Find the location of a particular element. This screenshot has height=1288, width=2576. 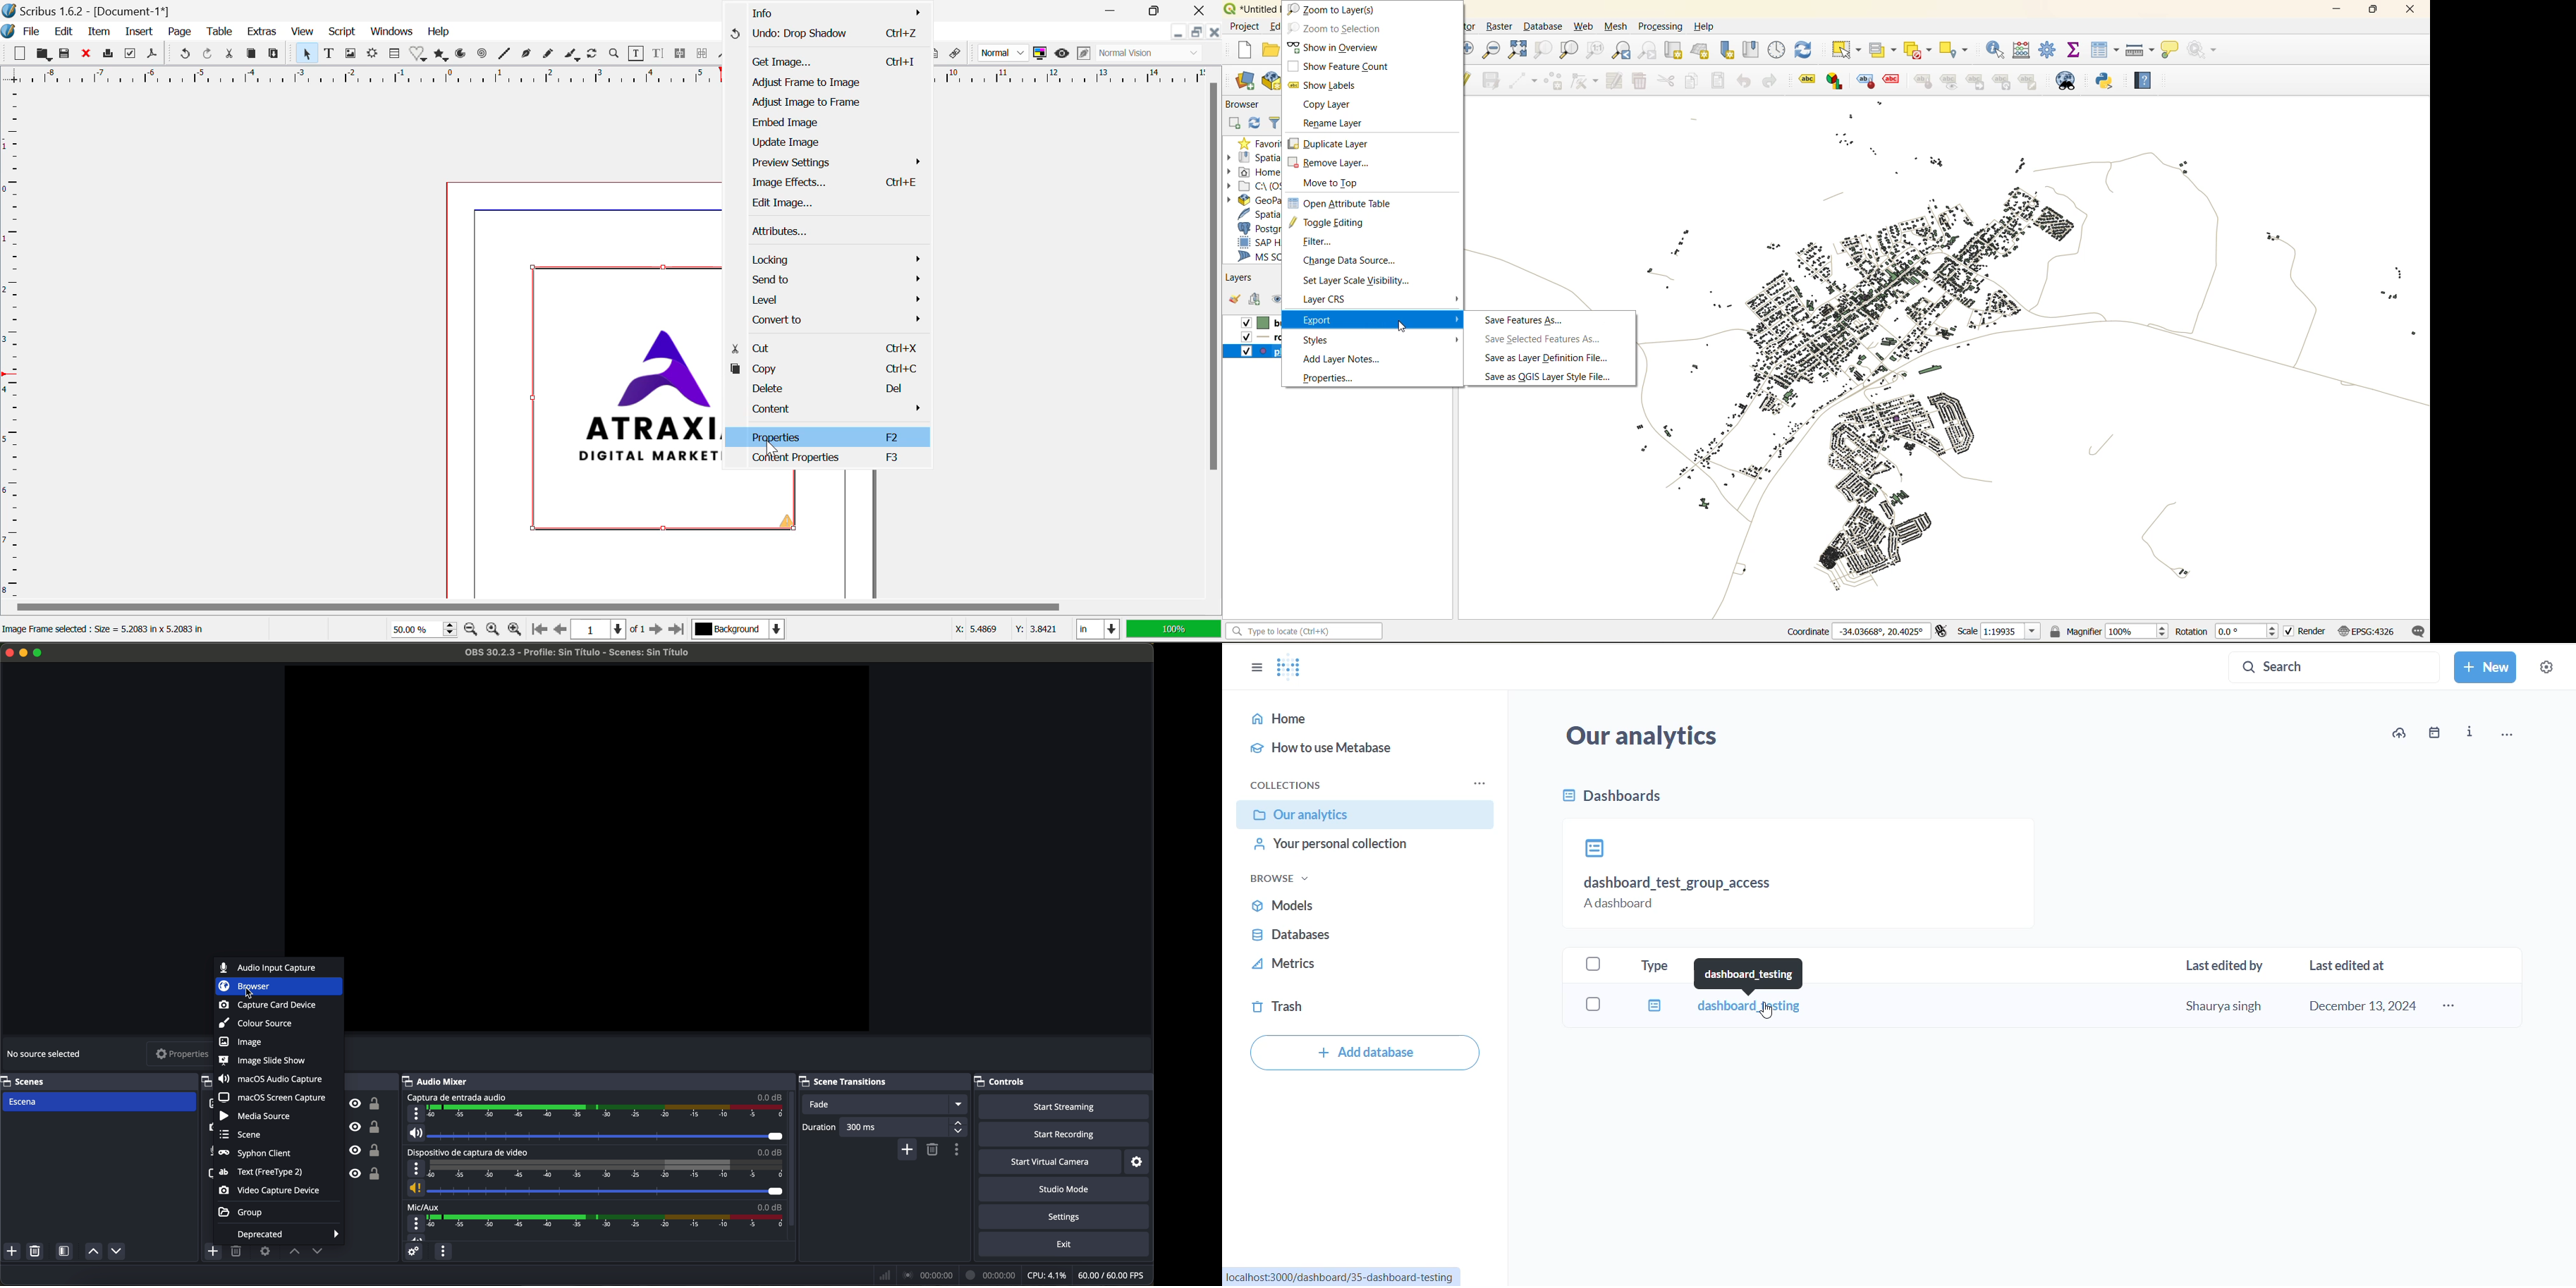

copy layer is located at coordinates (1329, 106).